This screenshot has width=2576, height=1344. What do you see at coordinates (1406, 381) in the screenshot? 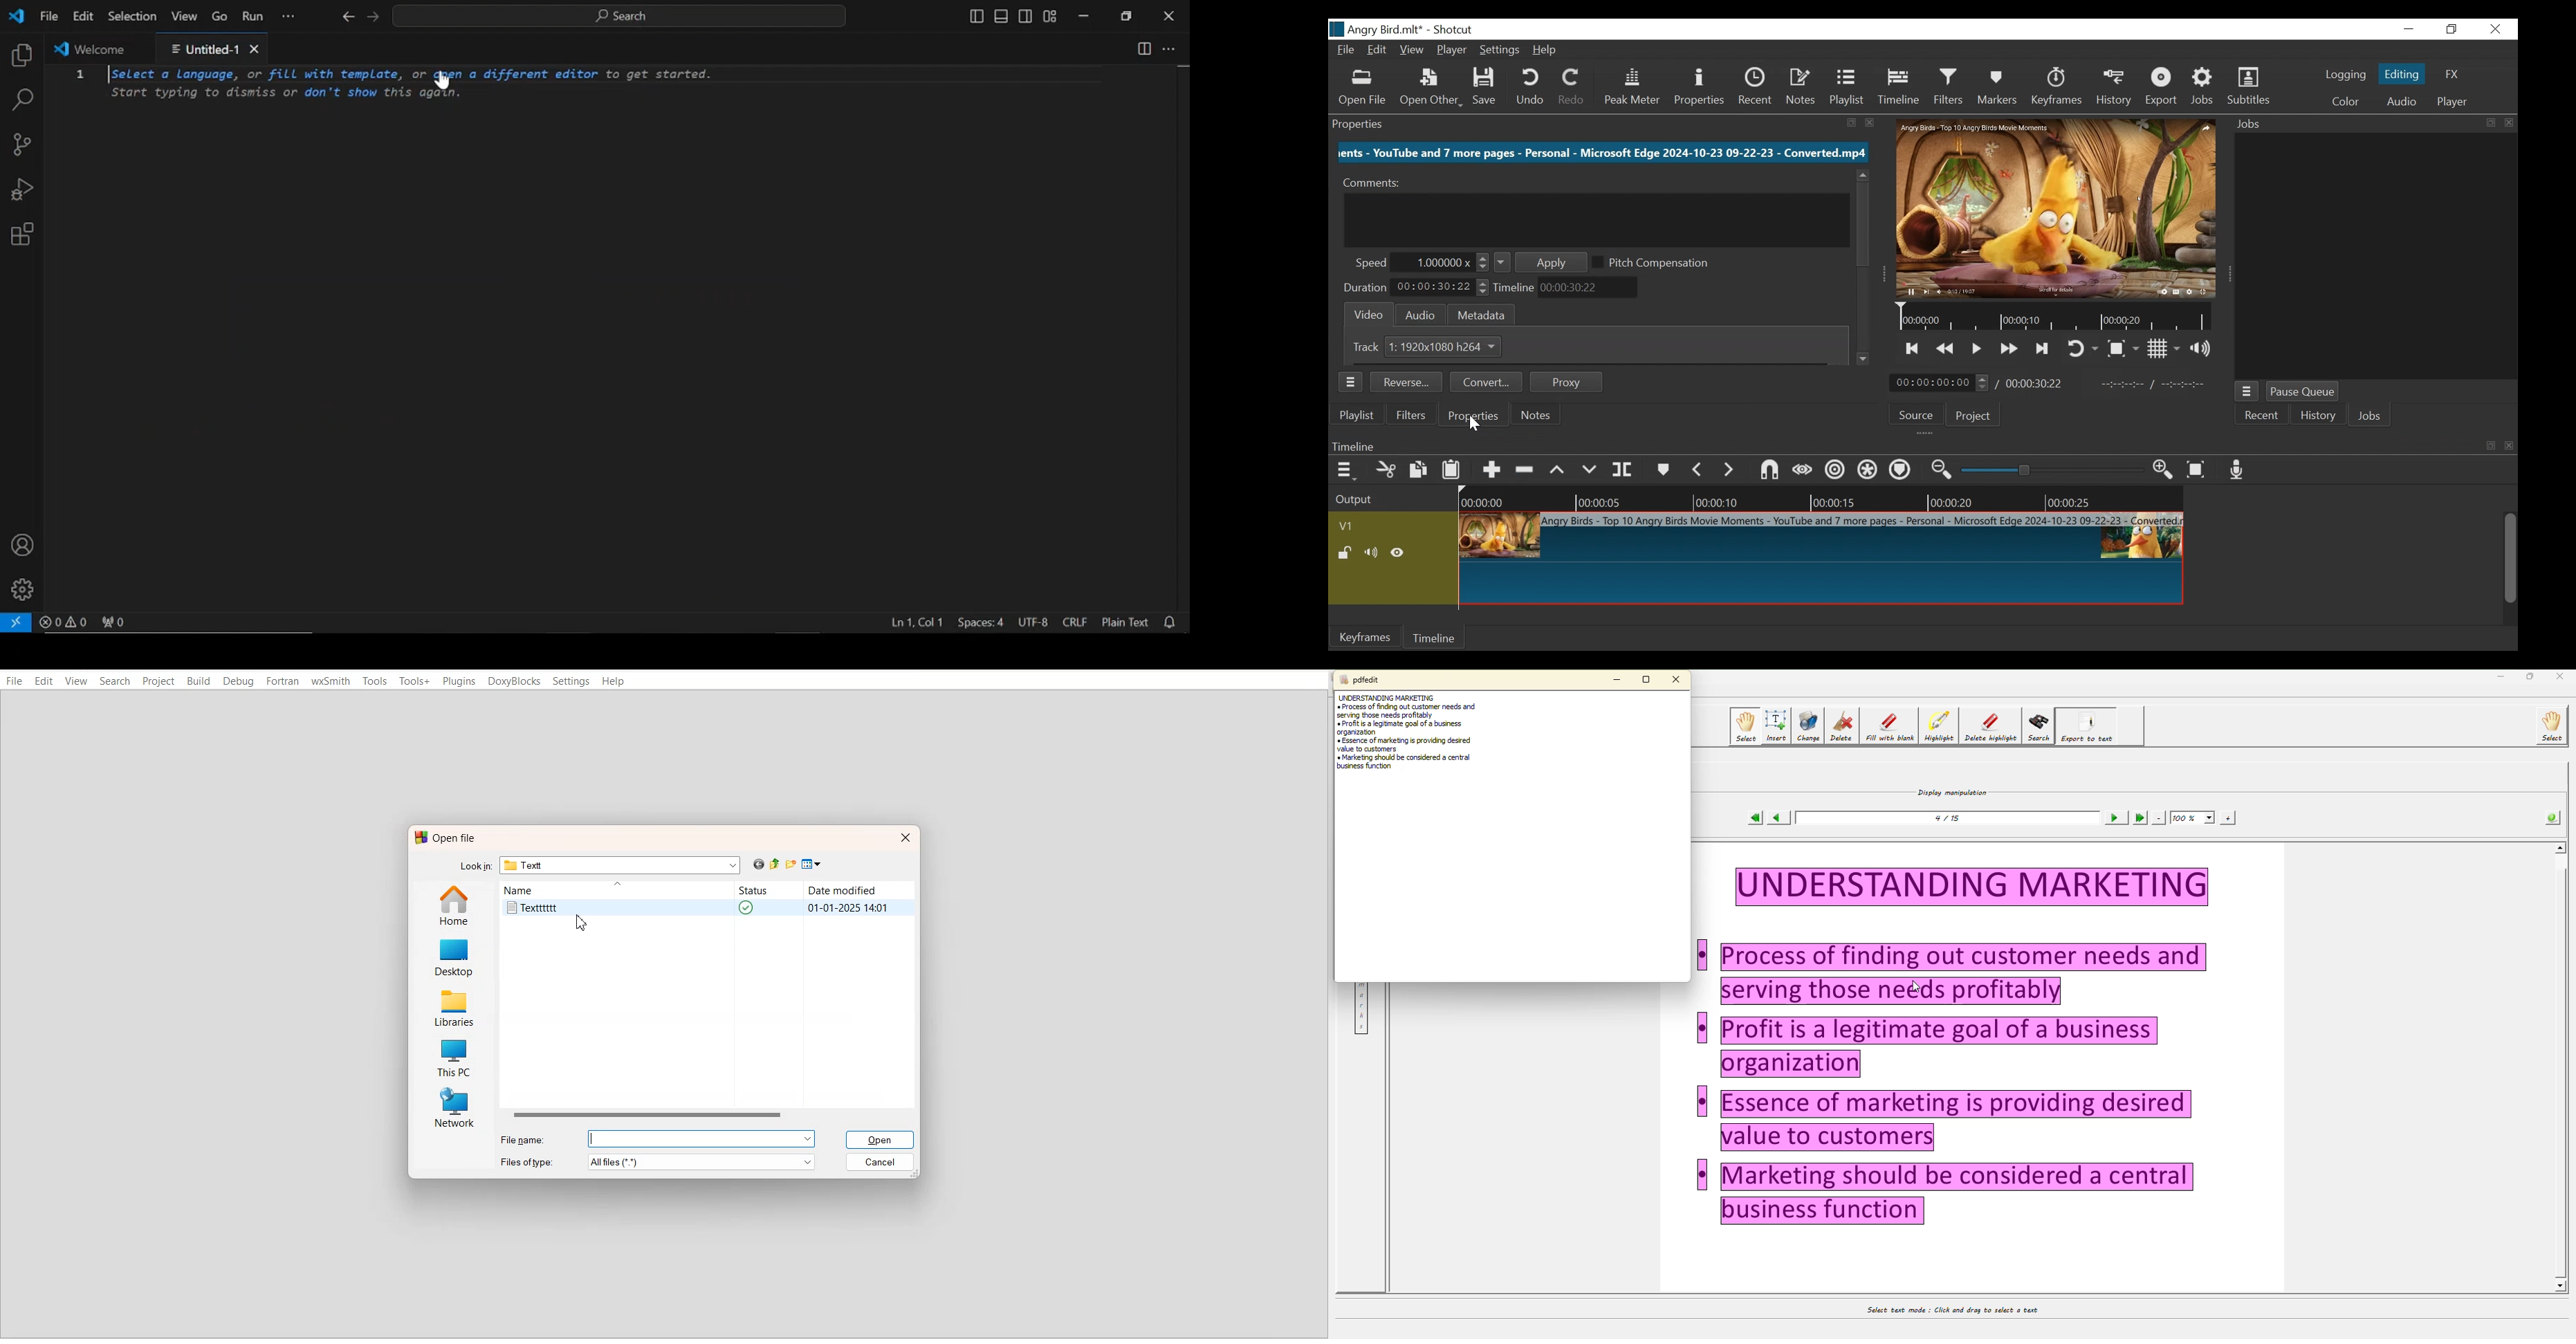
I see `Reverse` at bounding box center [1406, 381].